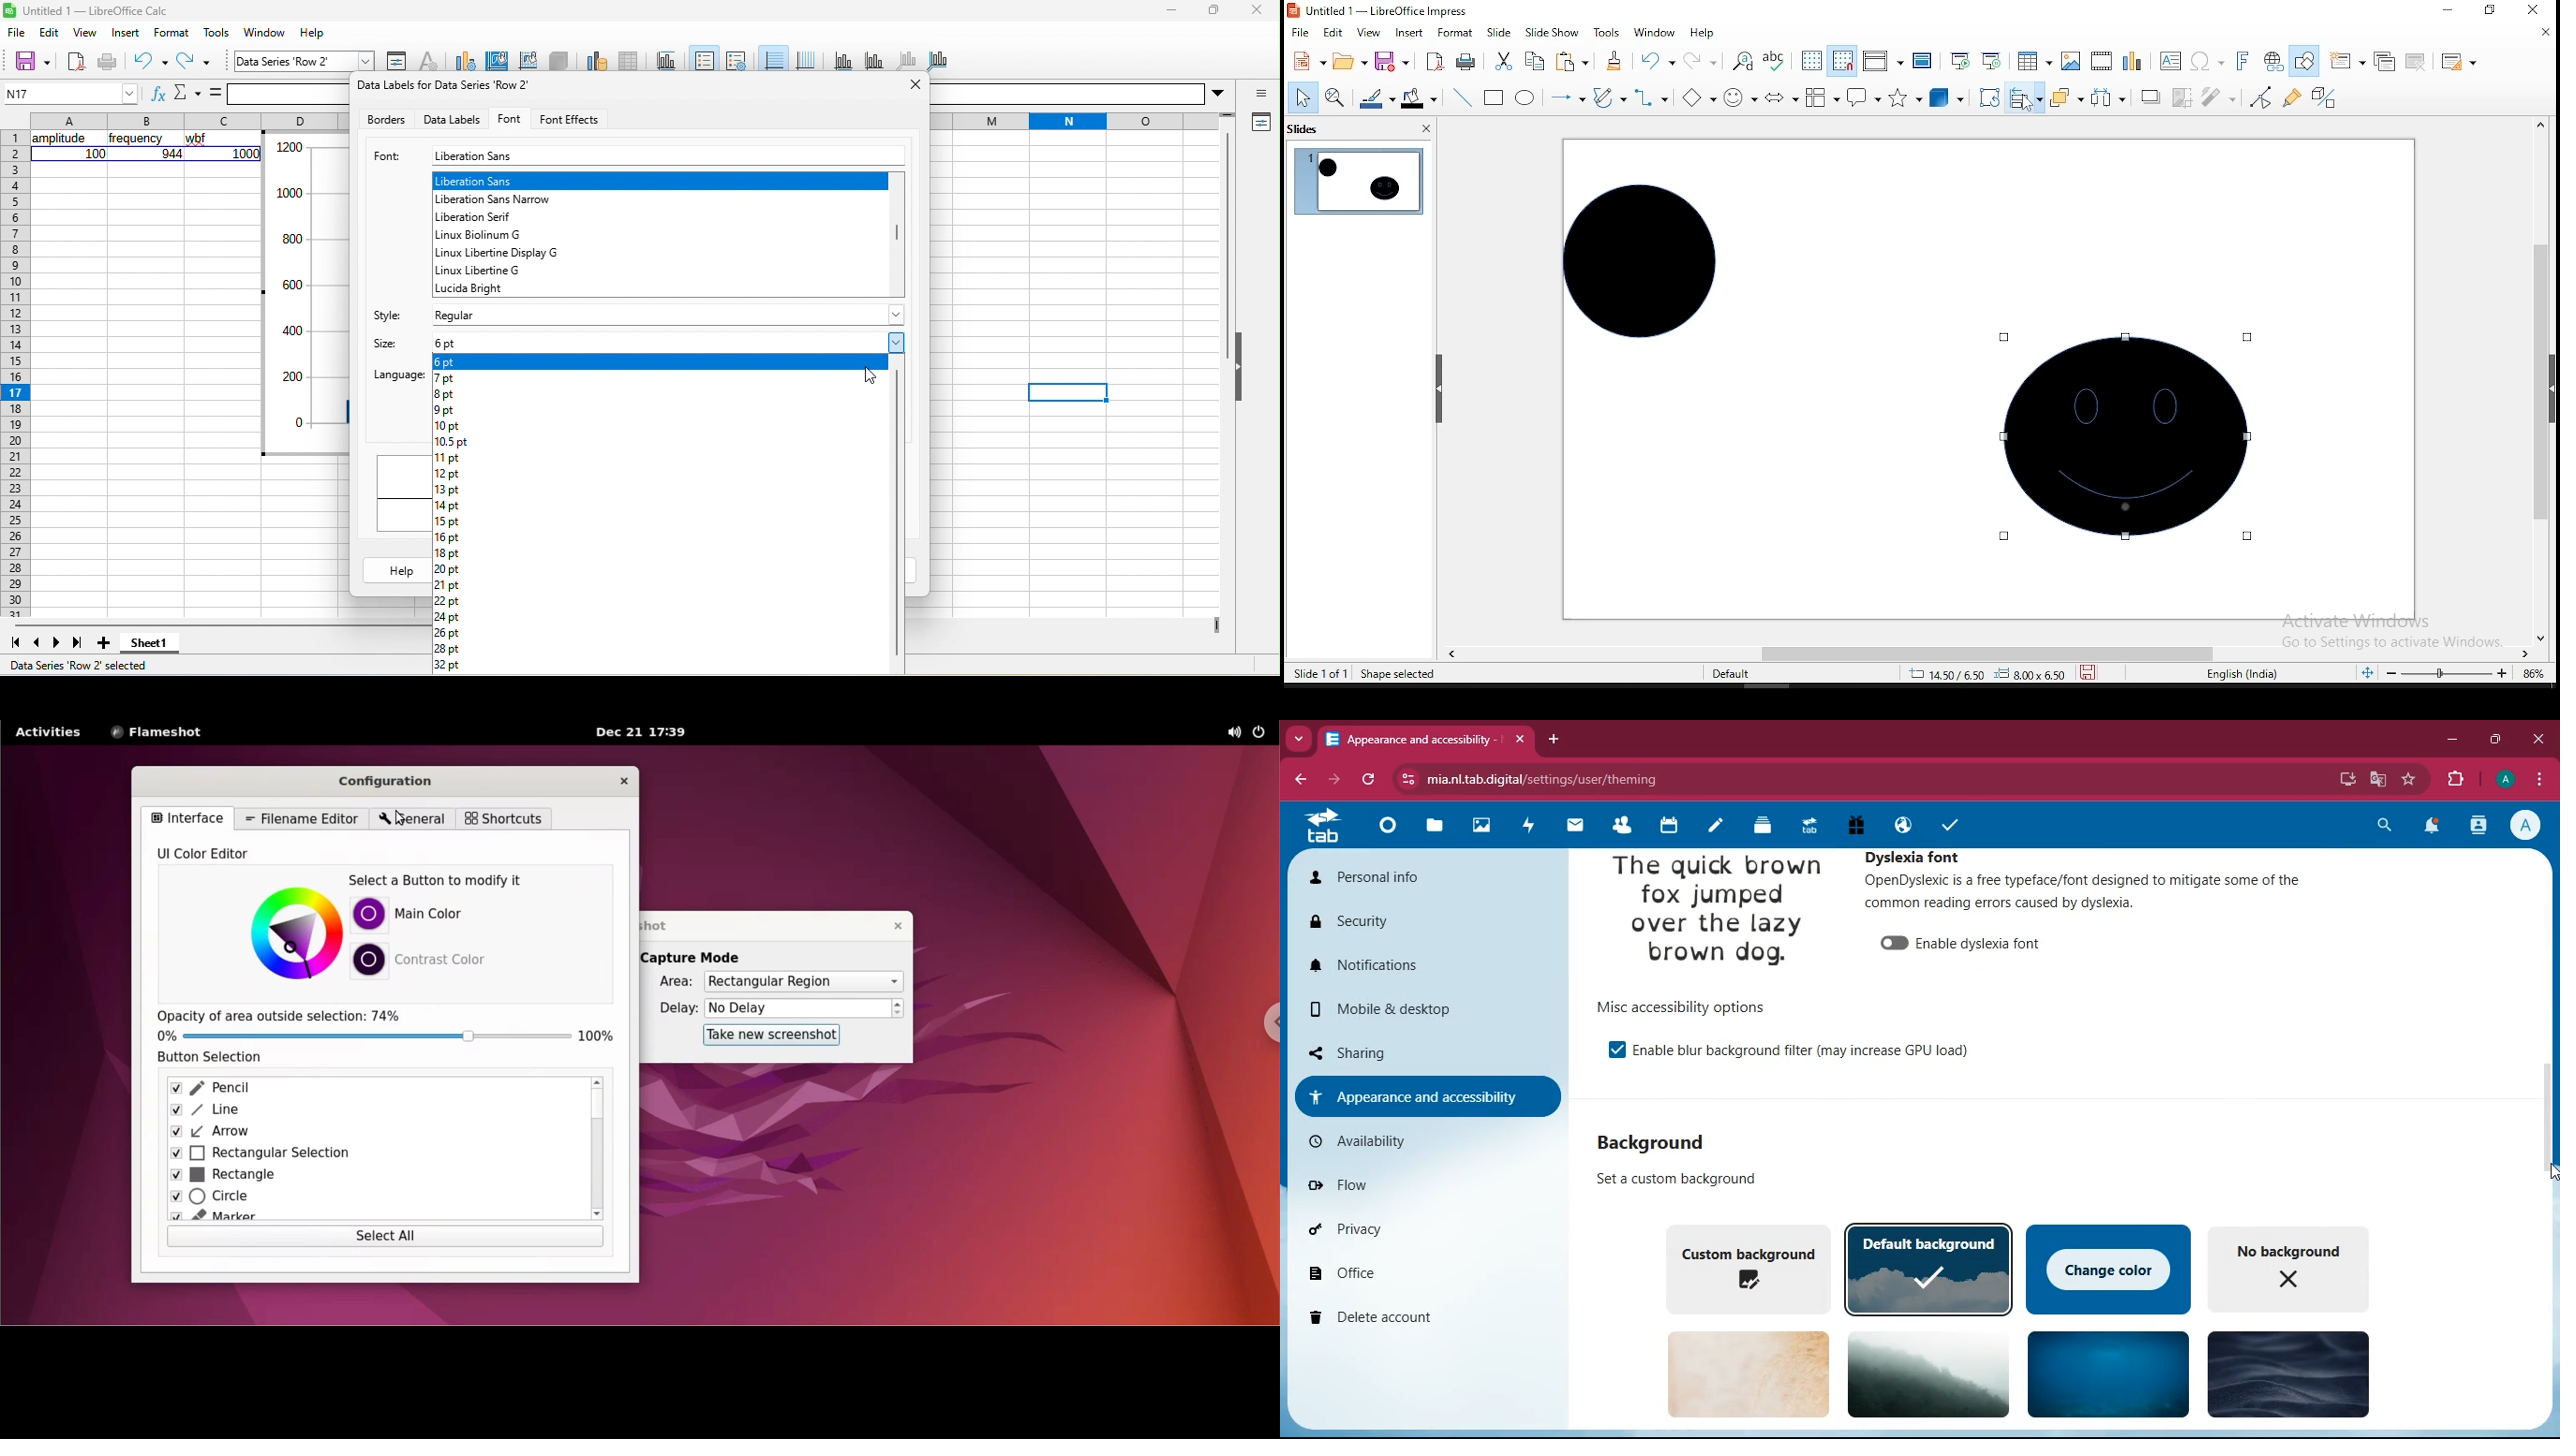  Describe the element at coordinates (1862, 98) in the screenshot. I see `callout shape` at that location.